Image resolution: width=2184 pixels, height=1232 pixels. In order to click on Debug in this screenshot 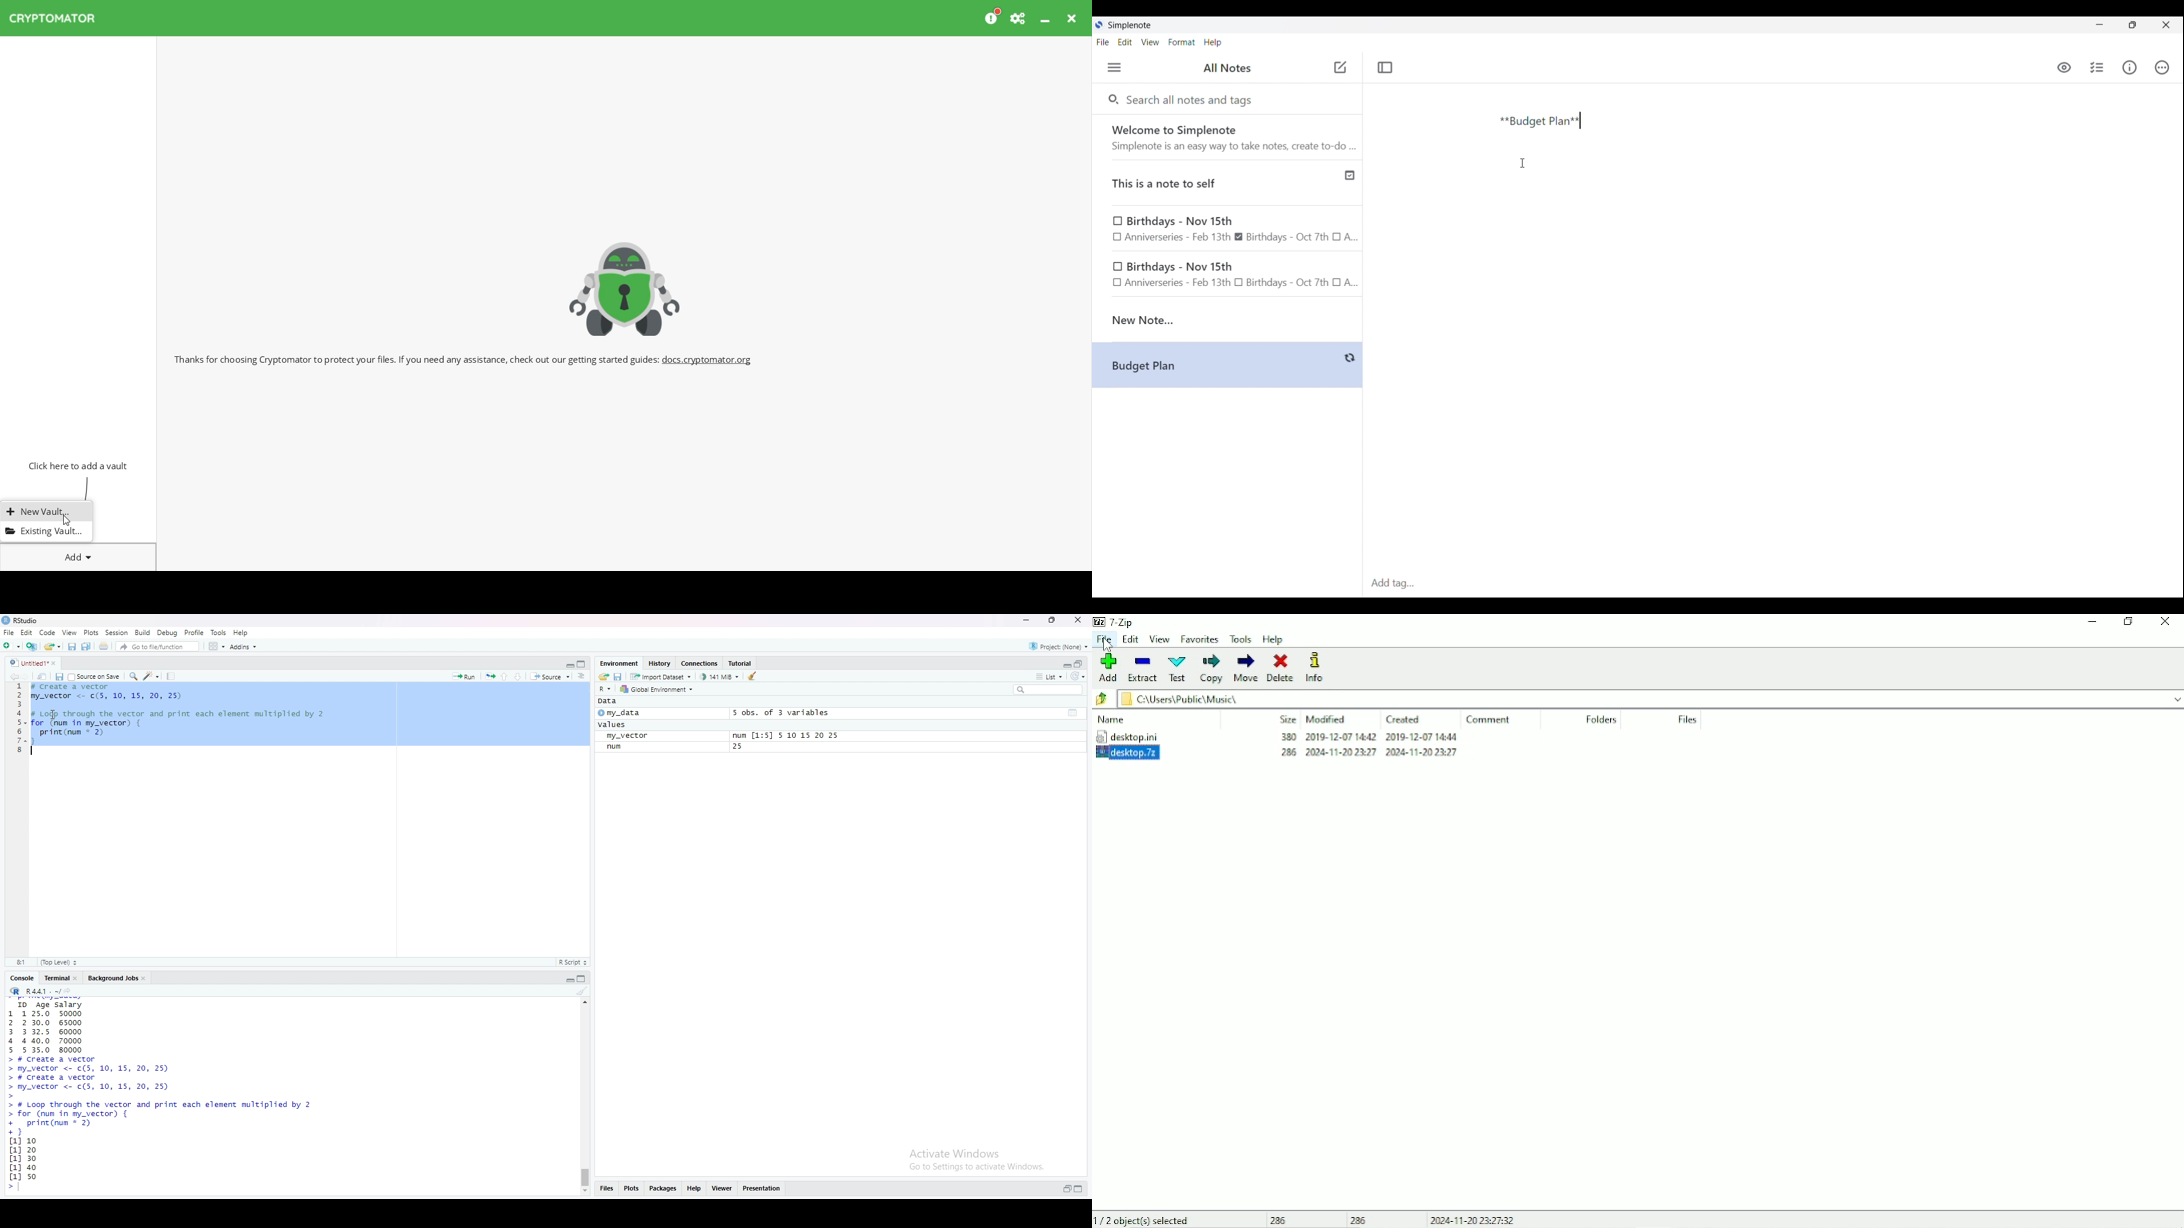, I will do `click(168, 633)`.